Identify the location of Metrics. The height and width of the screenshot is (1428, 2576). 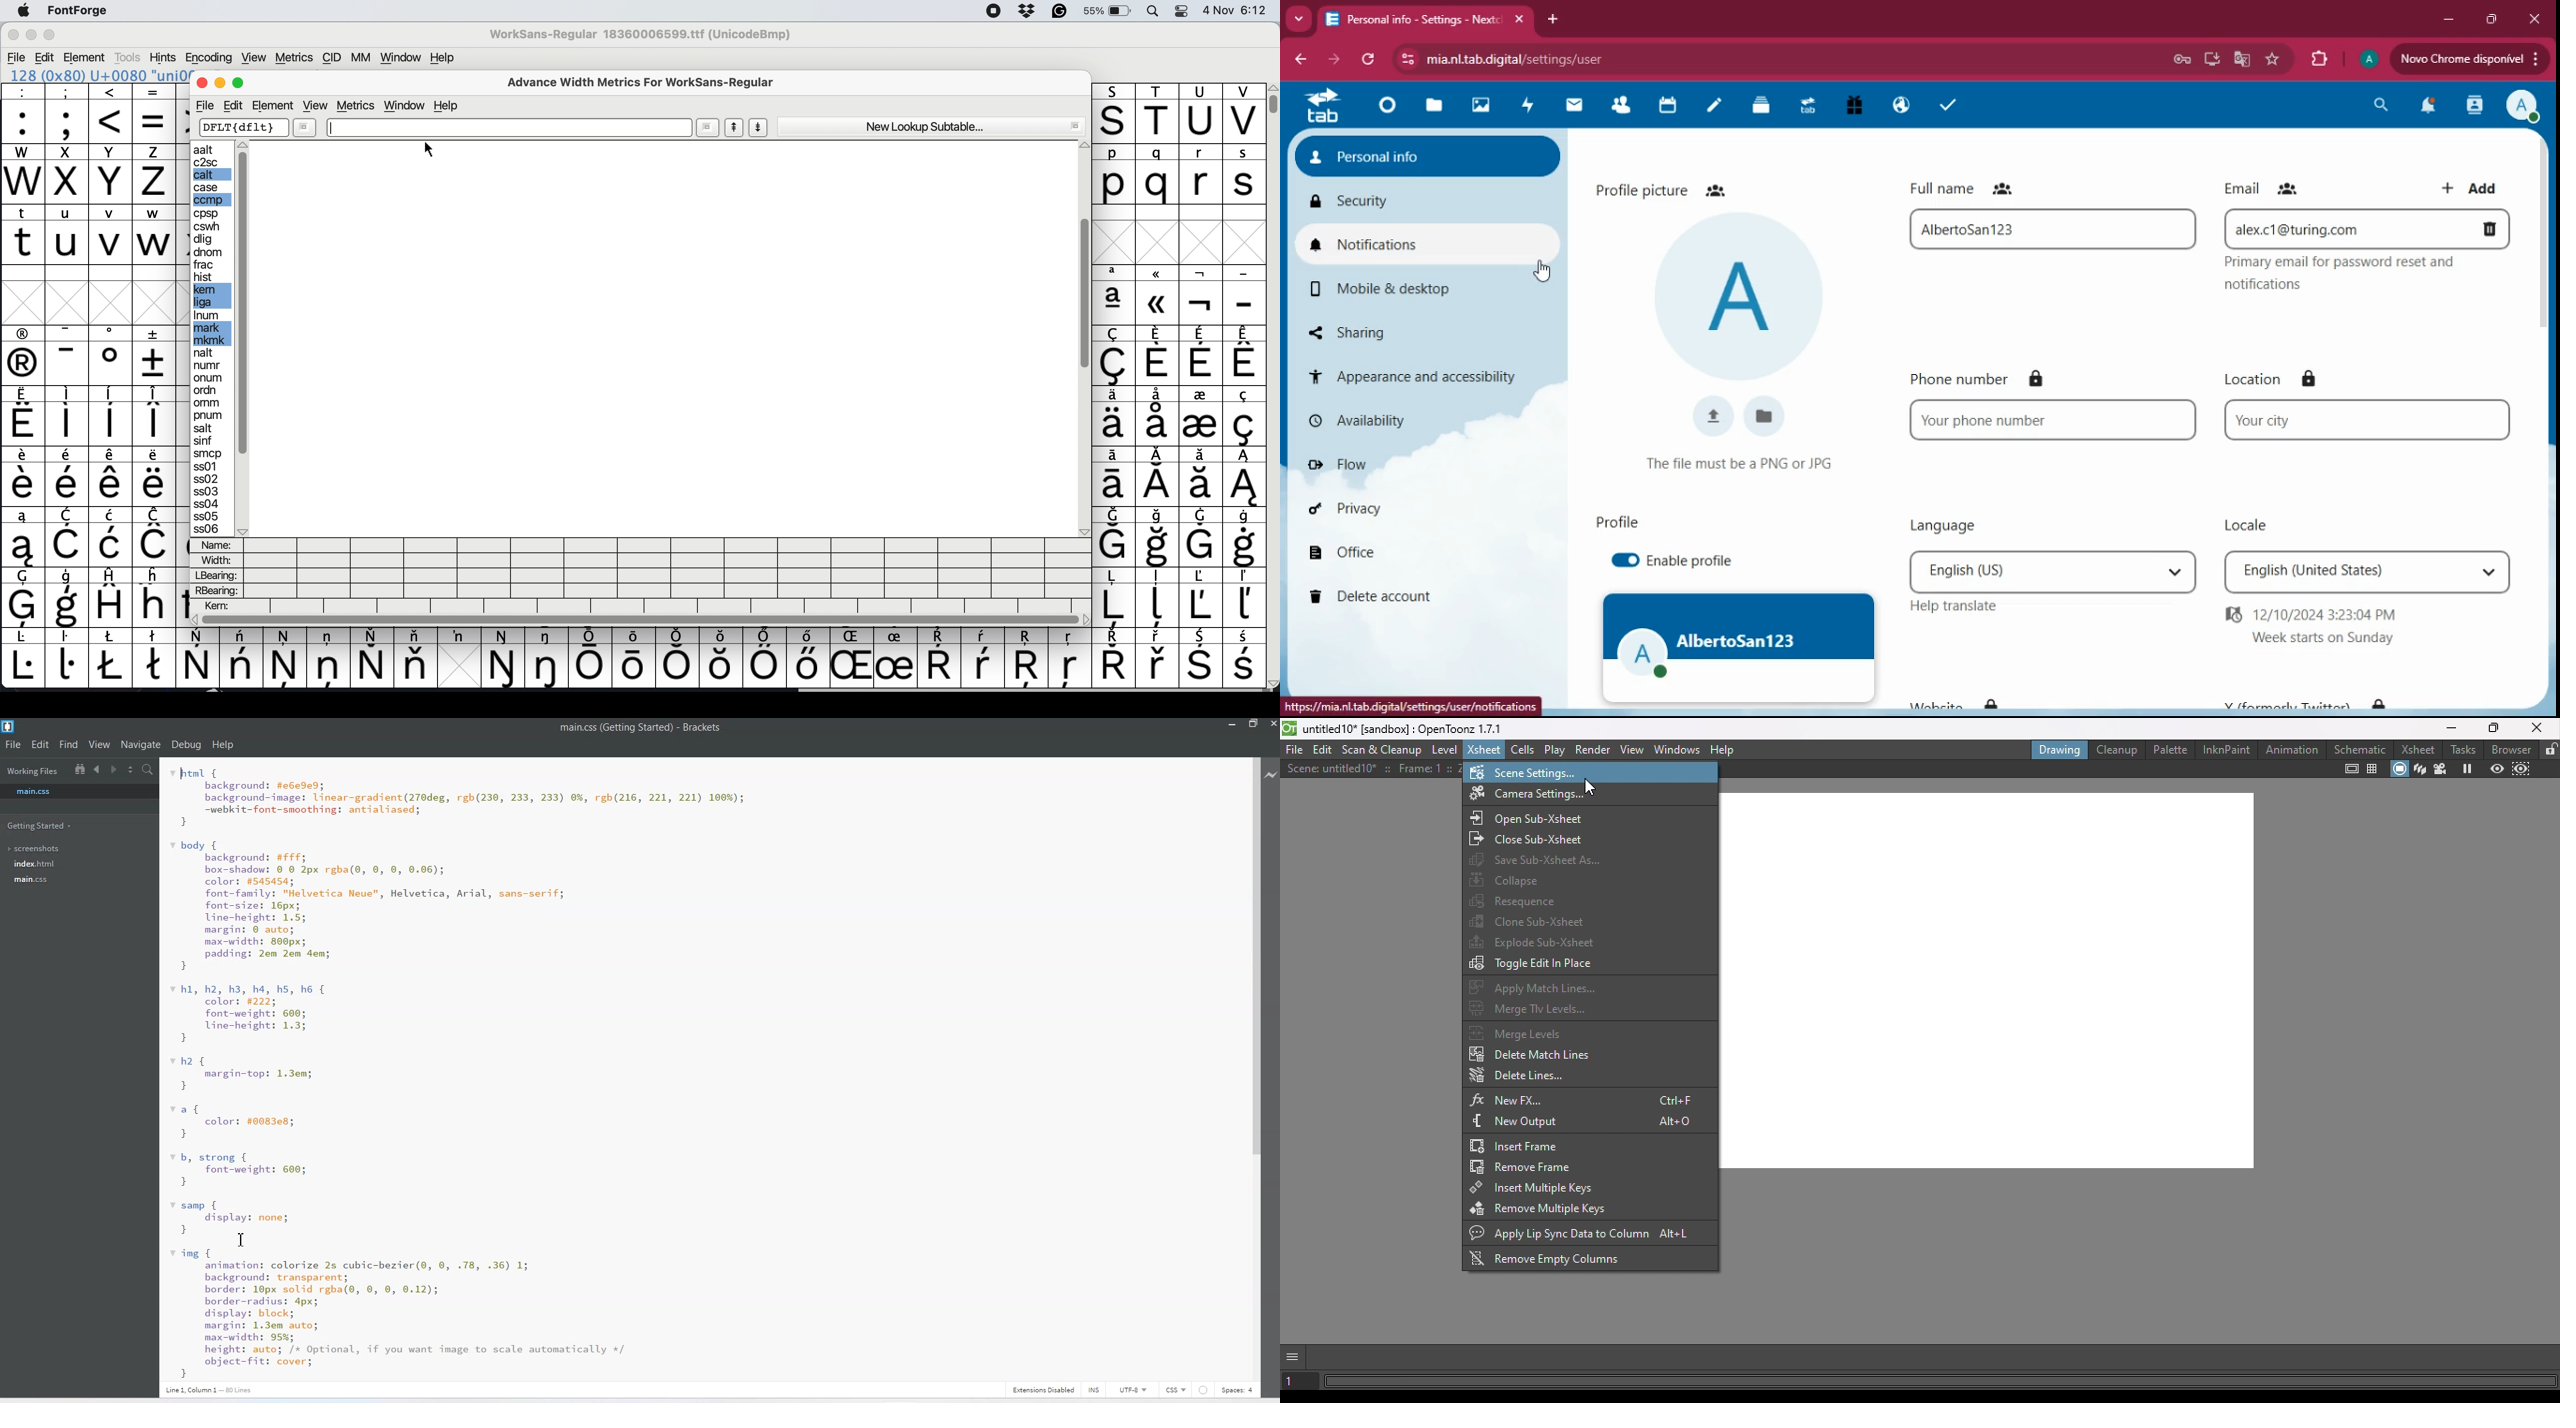
(295, 57).